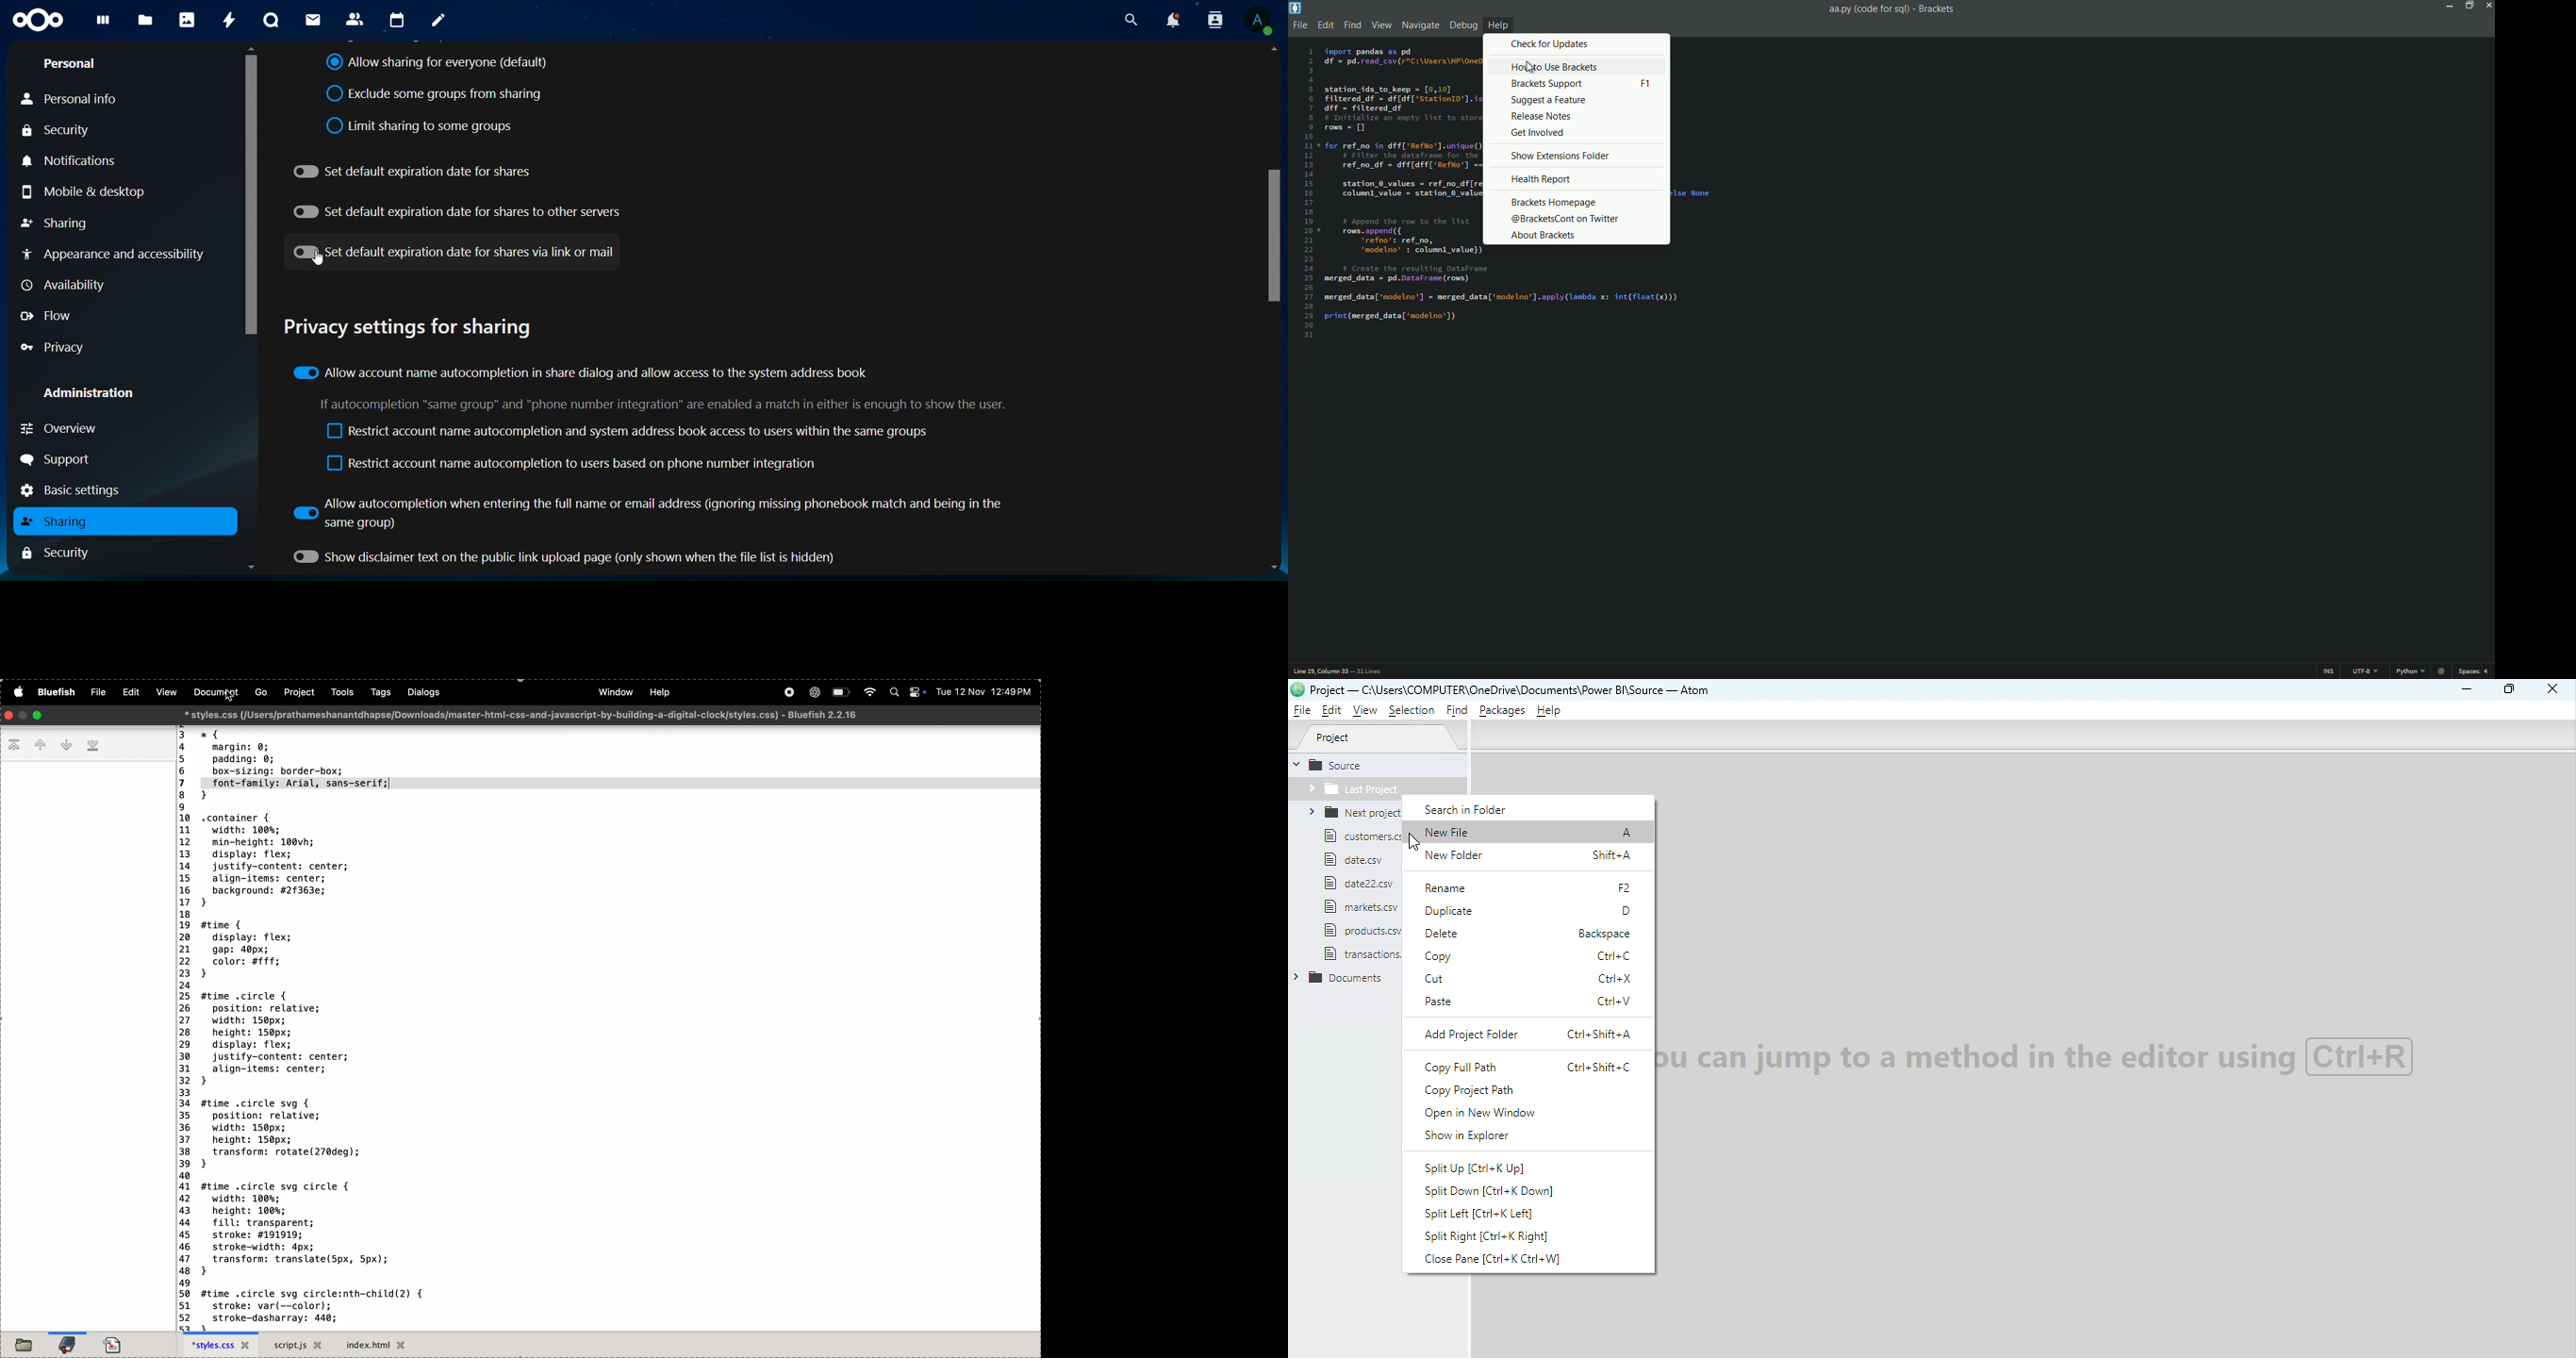 The width and height of the screenshot is (2576, 1372). Describe the element at coordinates (1552, 713) in the screenshot. I see `Help` at that location.